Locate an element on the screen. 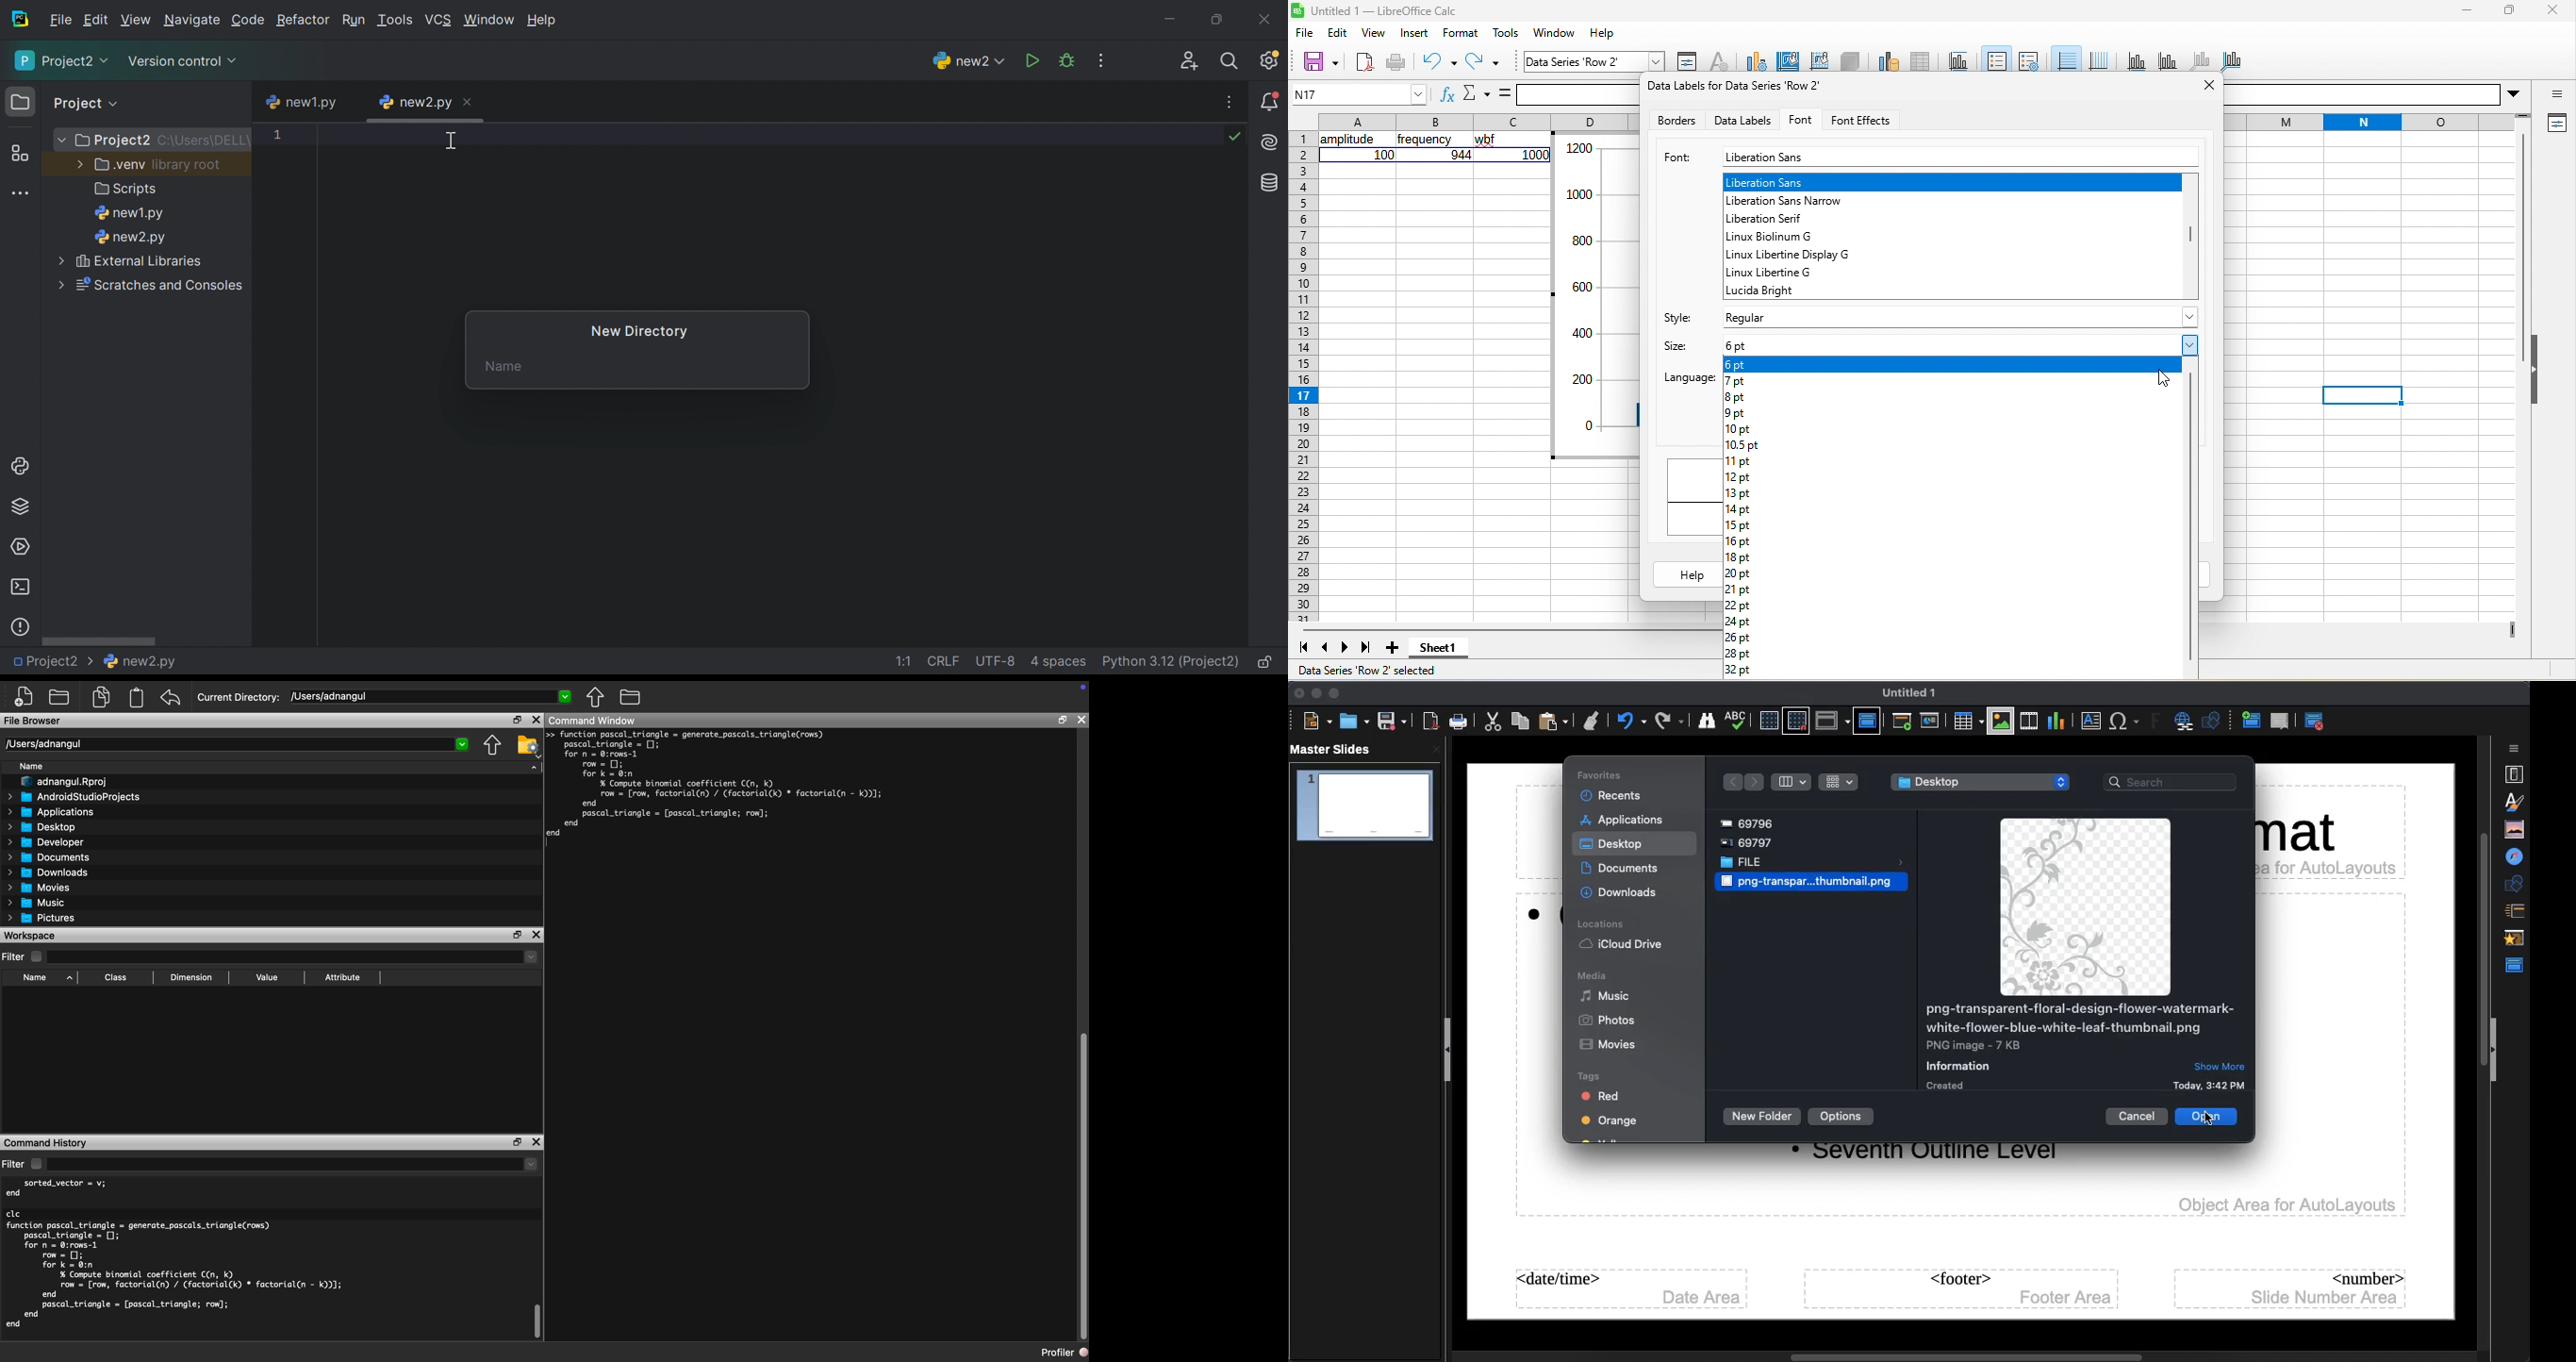 Image resolution: width=2576 pixels, height=1372 pixels. 24 pt is located at coordinates (1739, 622).